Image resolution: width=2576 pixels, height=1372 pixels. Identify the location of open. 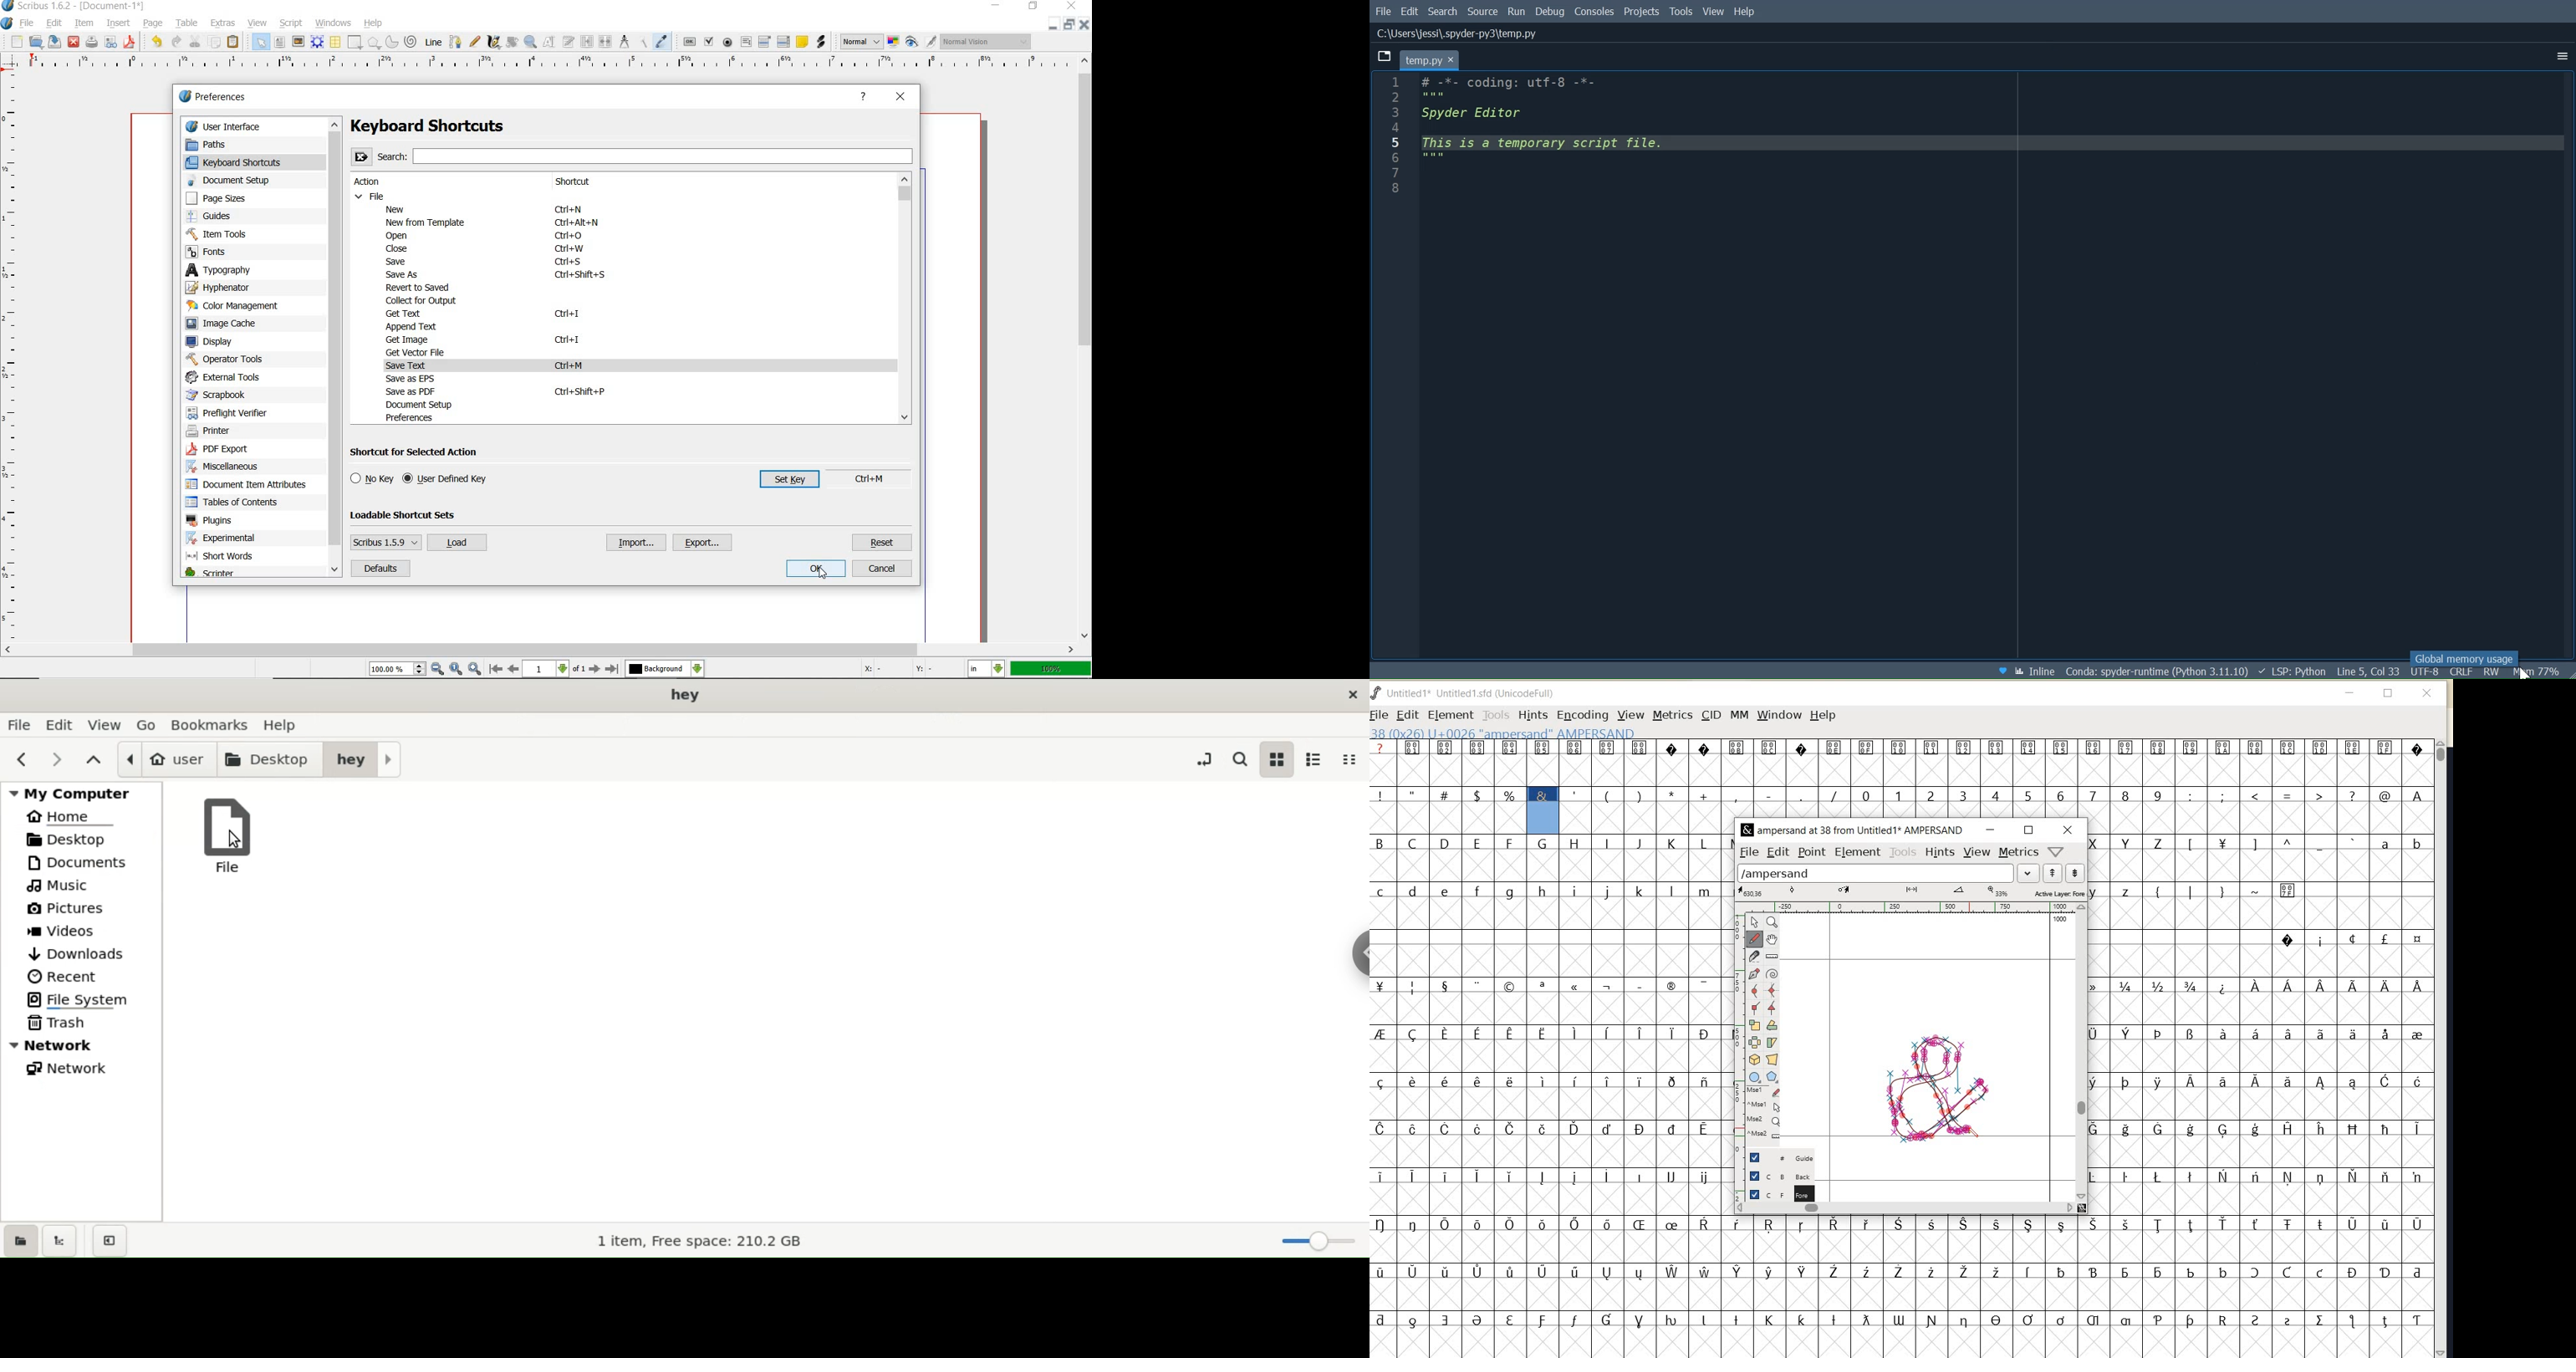
(36, 41).